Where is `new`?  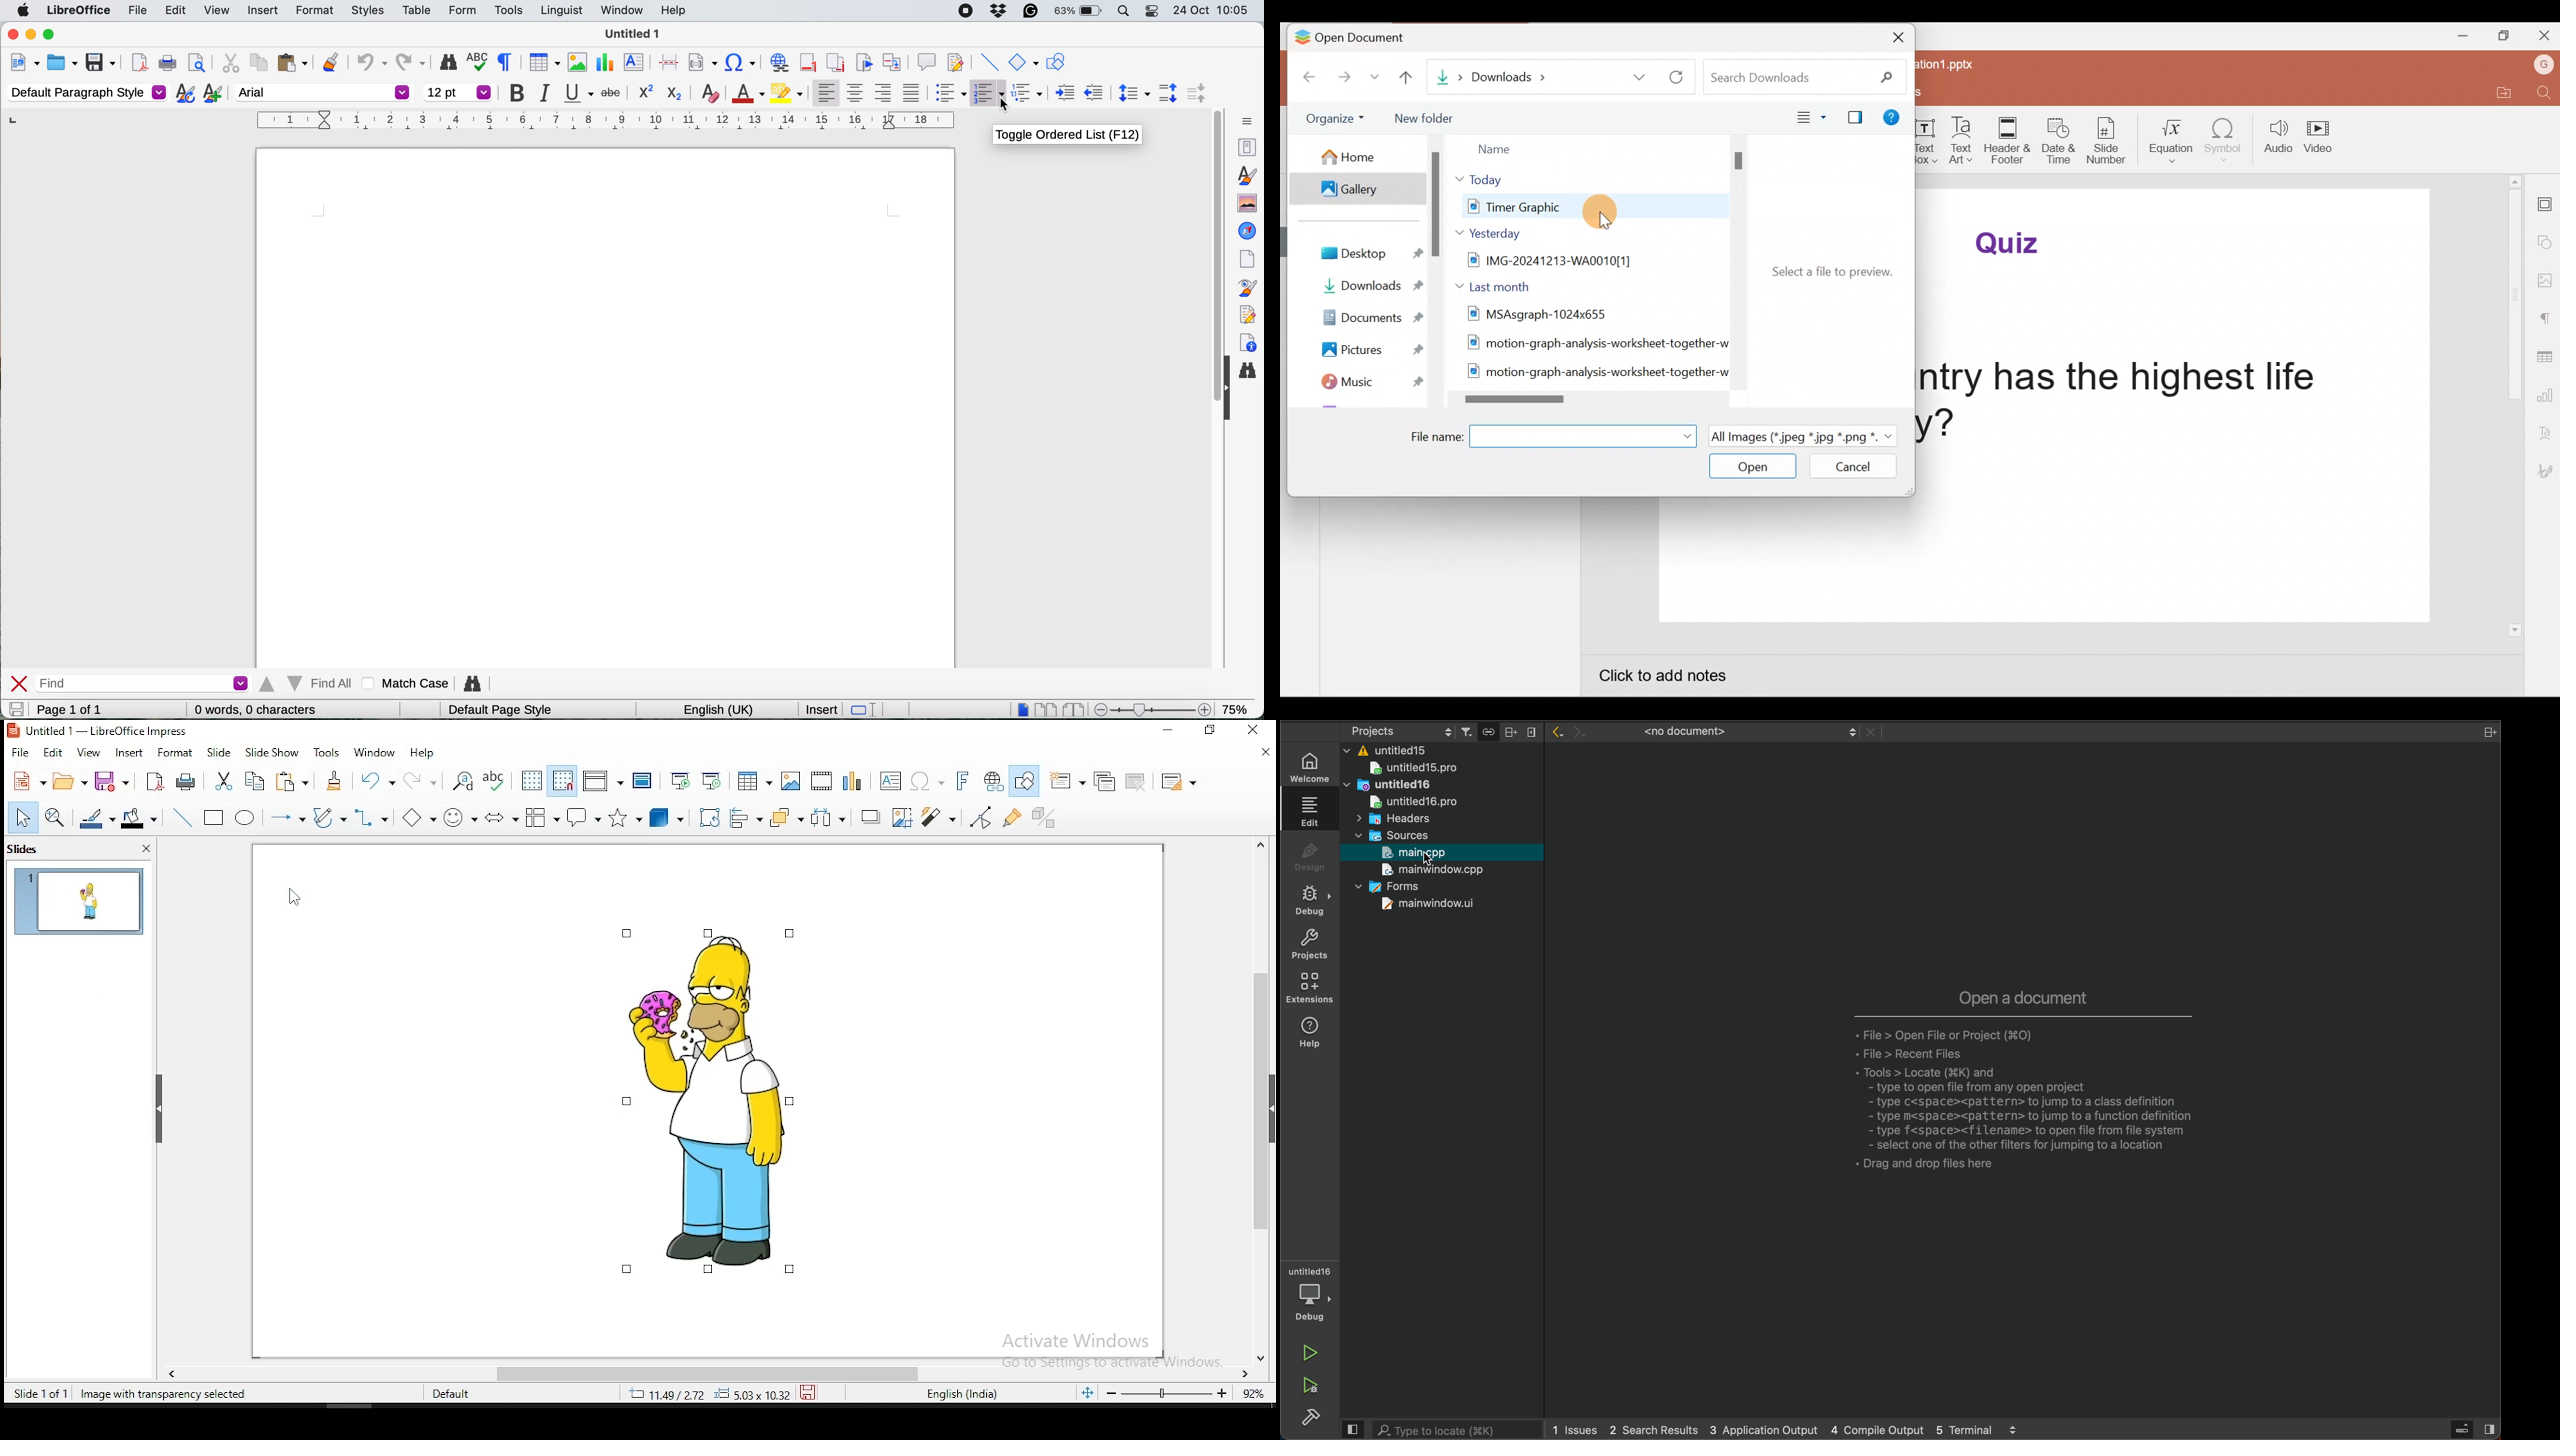
new is located at coordinates (24, 64).